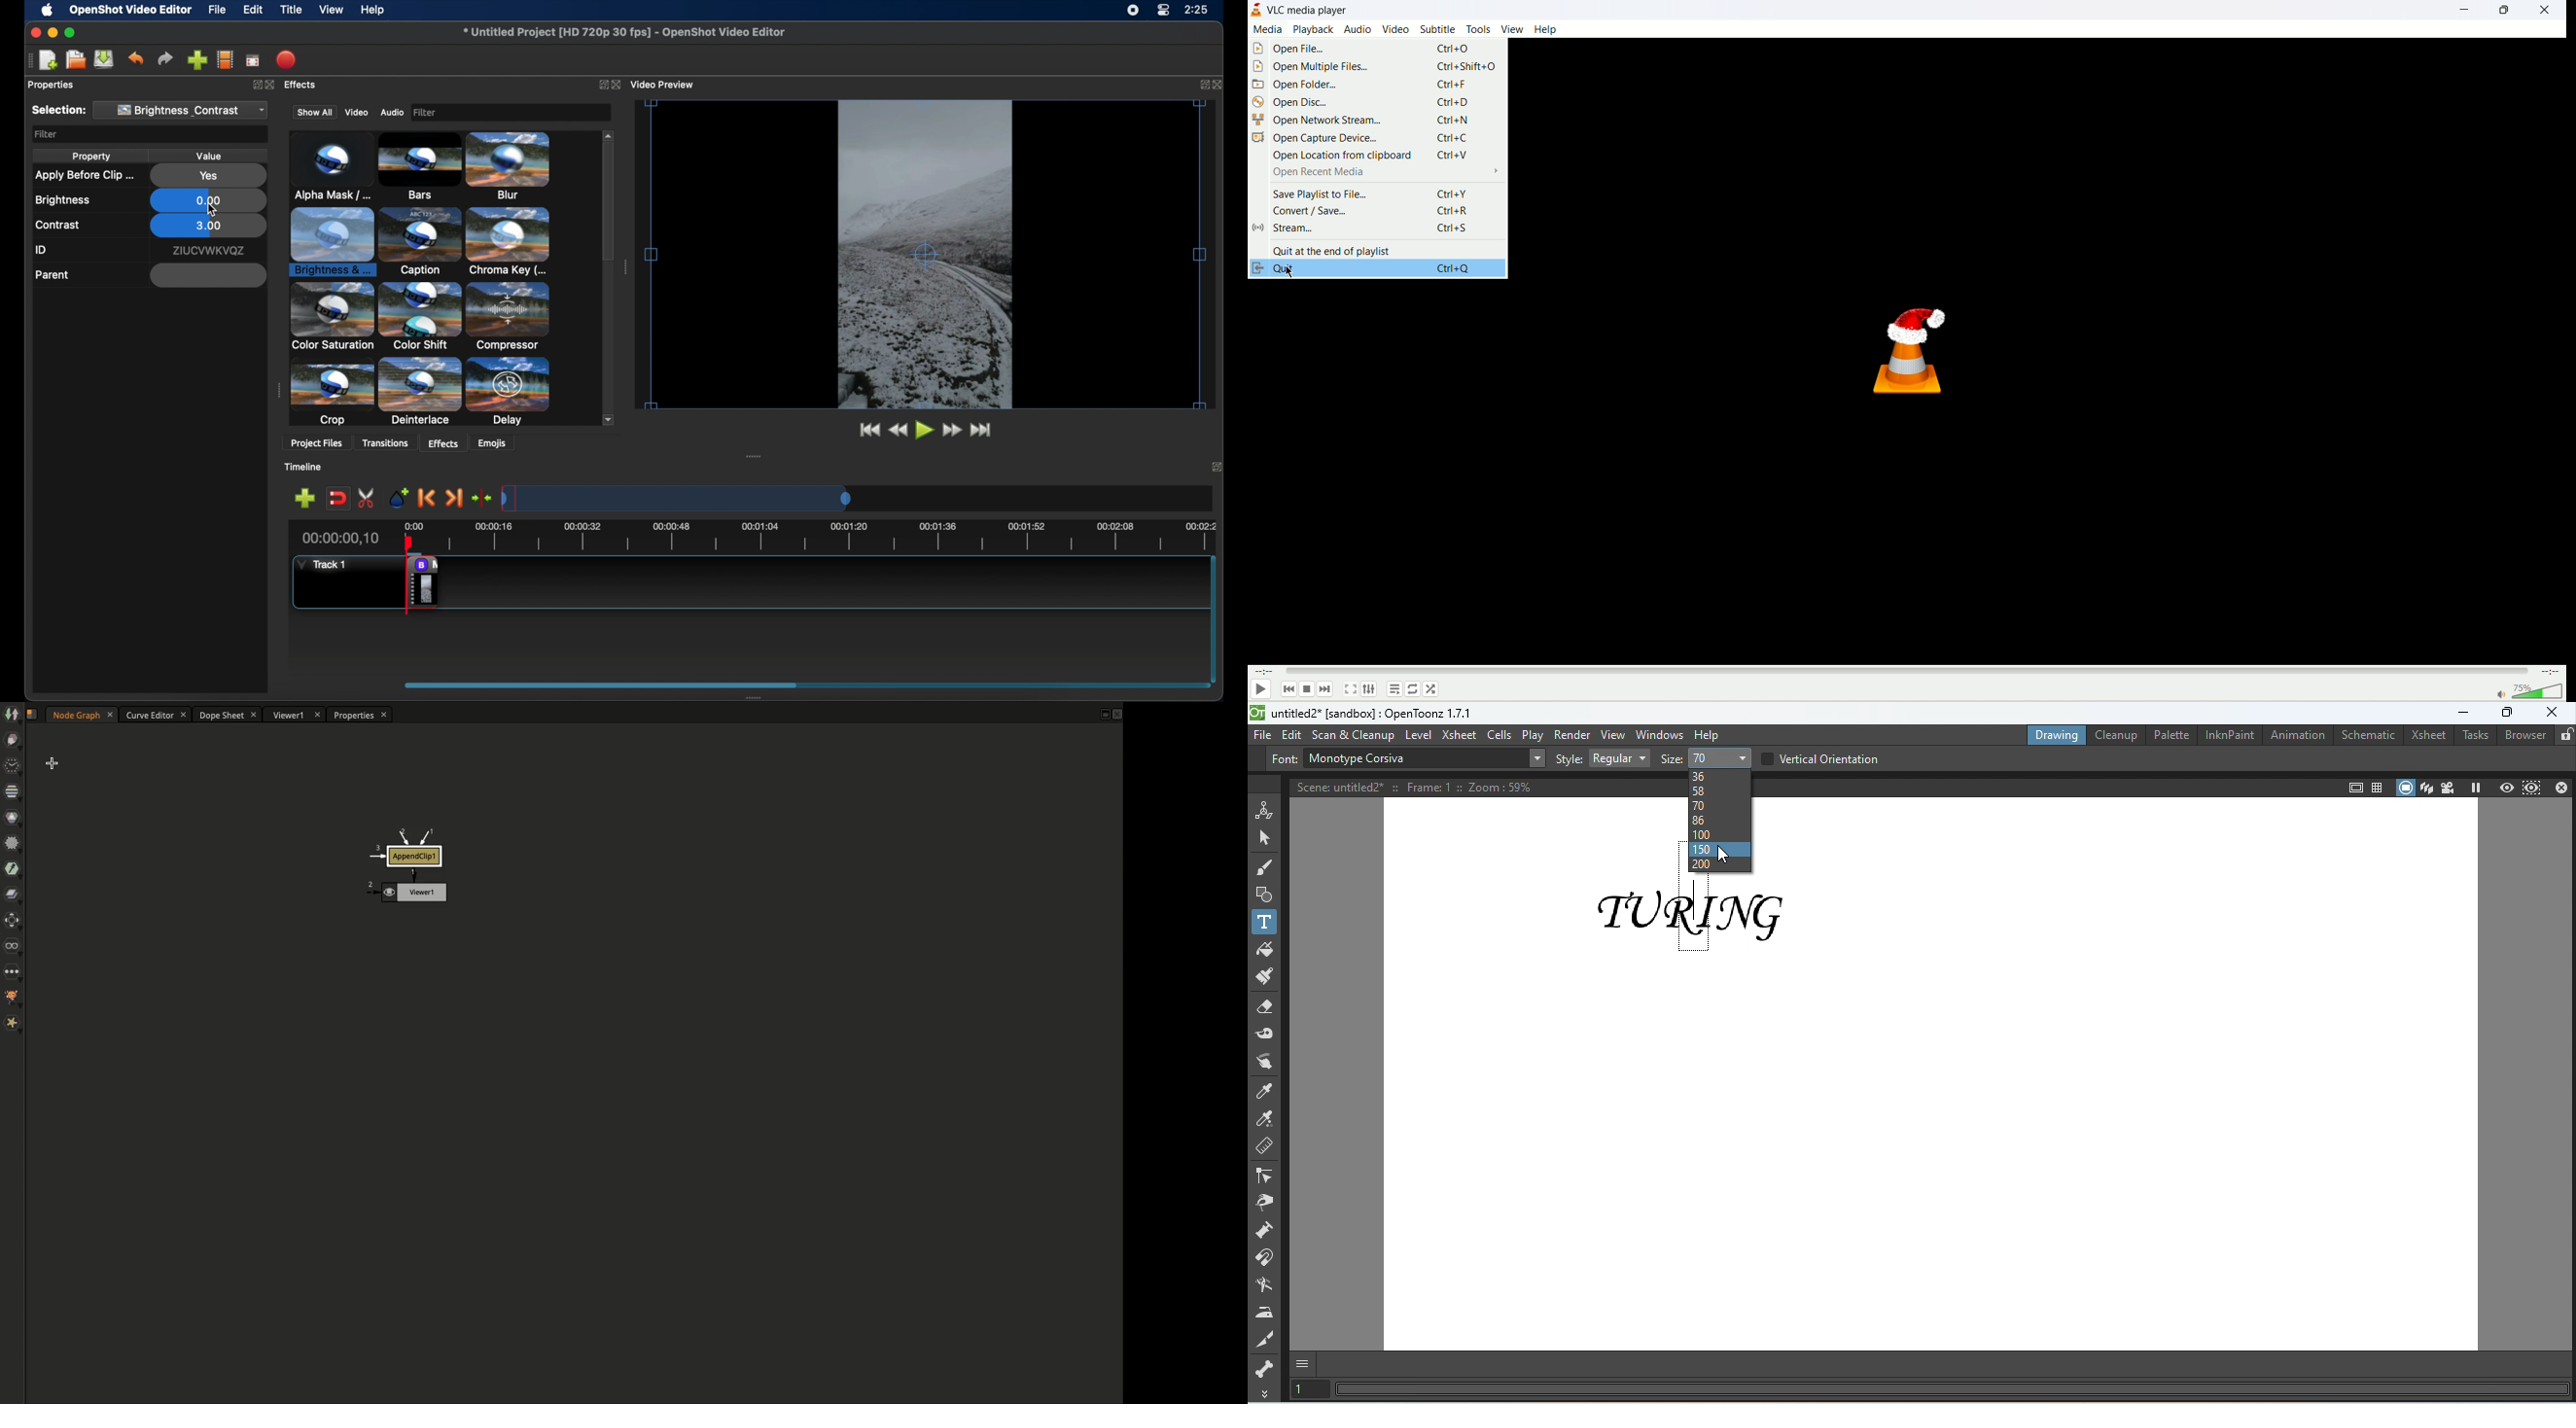 This screenshot has height=1428, width=2576. I want to click on 200, so click(1719, 864).